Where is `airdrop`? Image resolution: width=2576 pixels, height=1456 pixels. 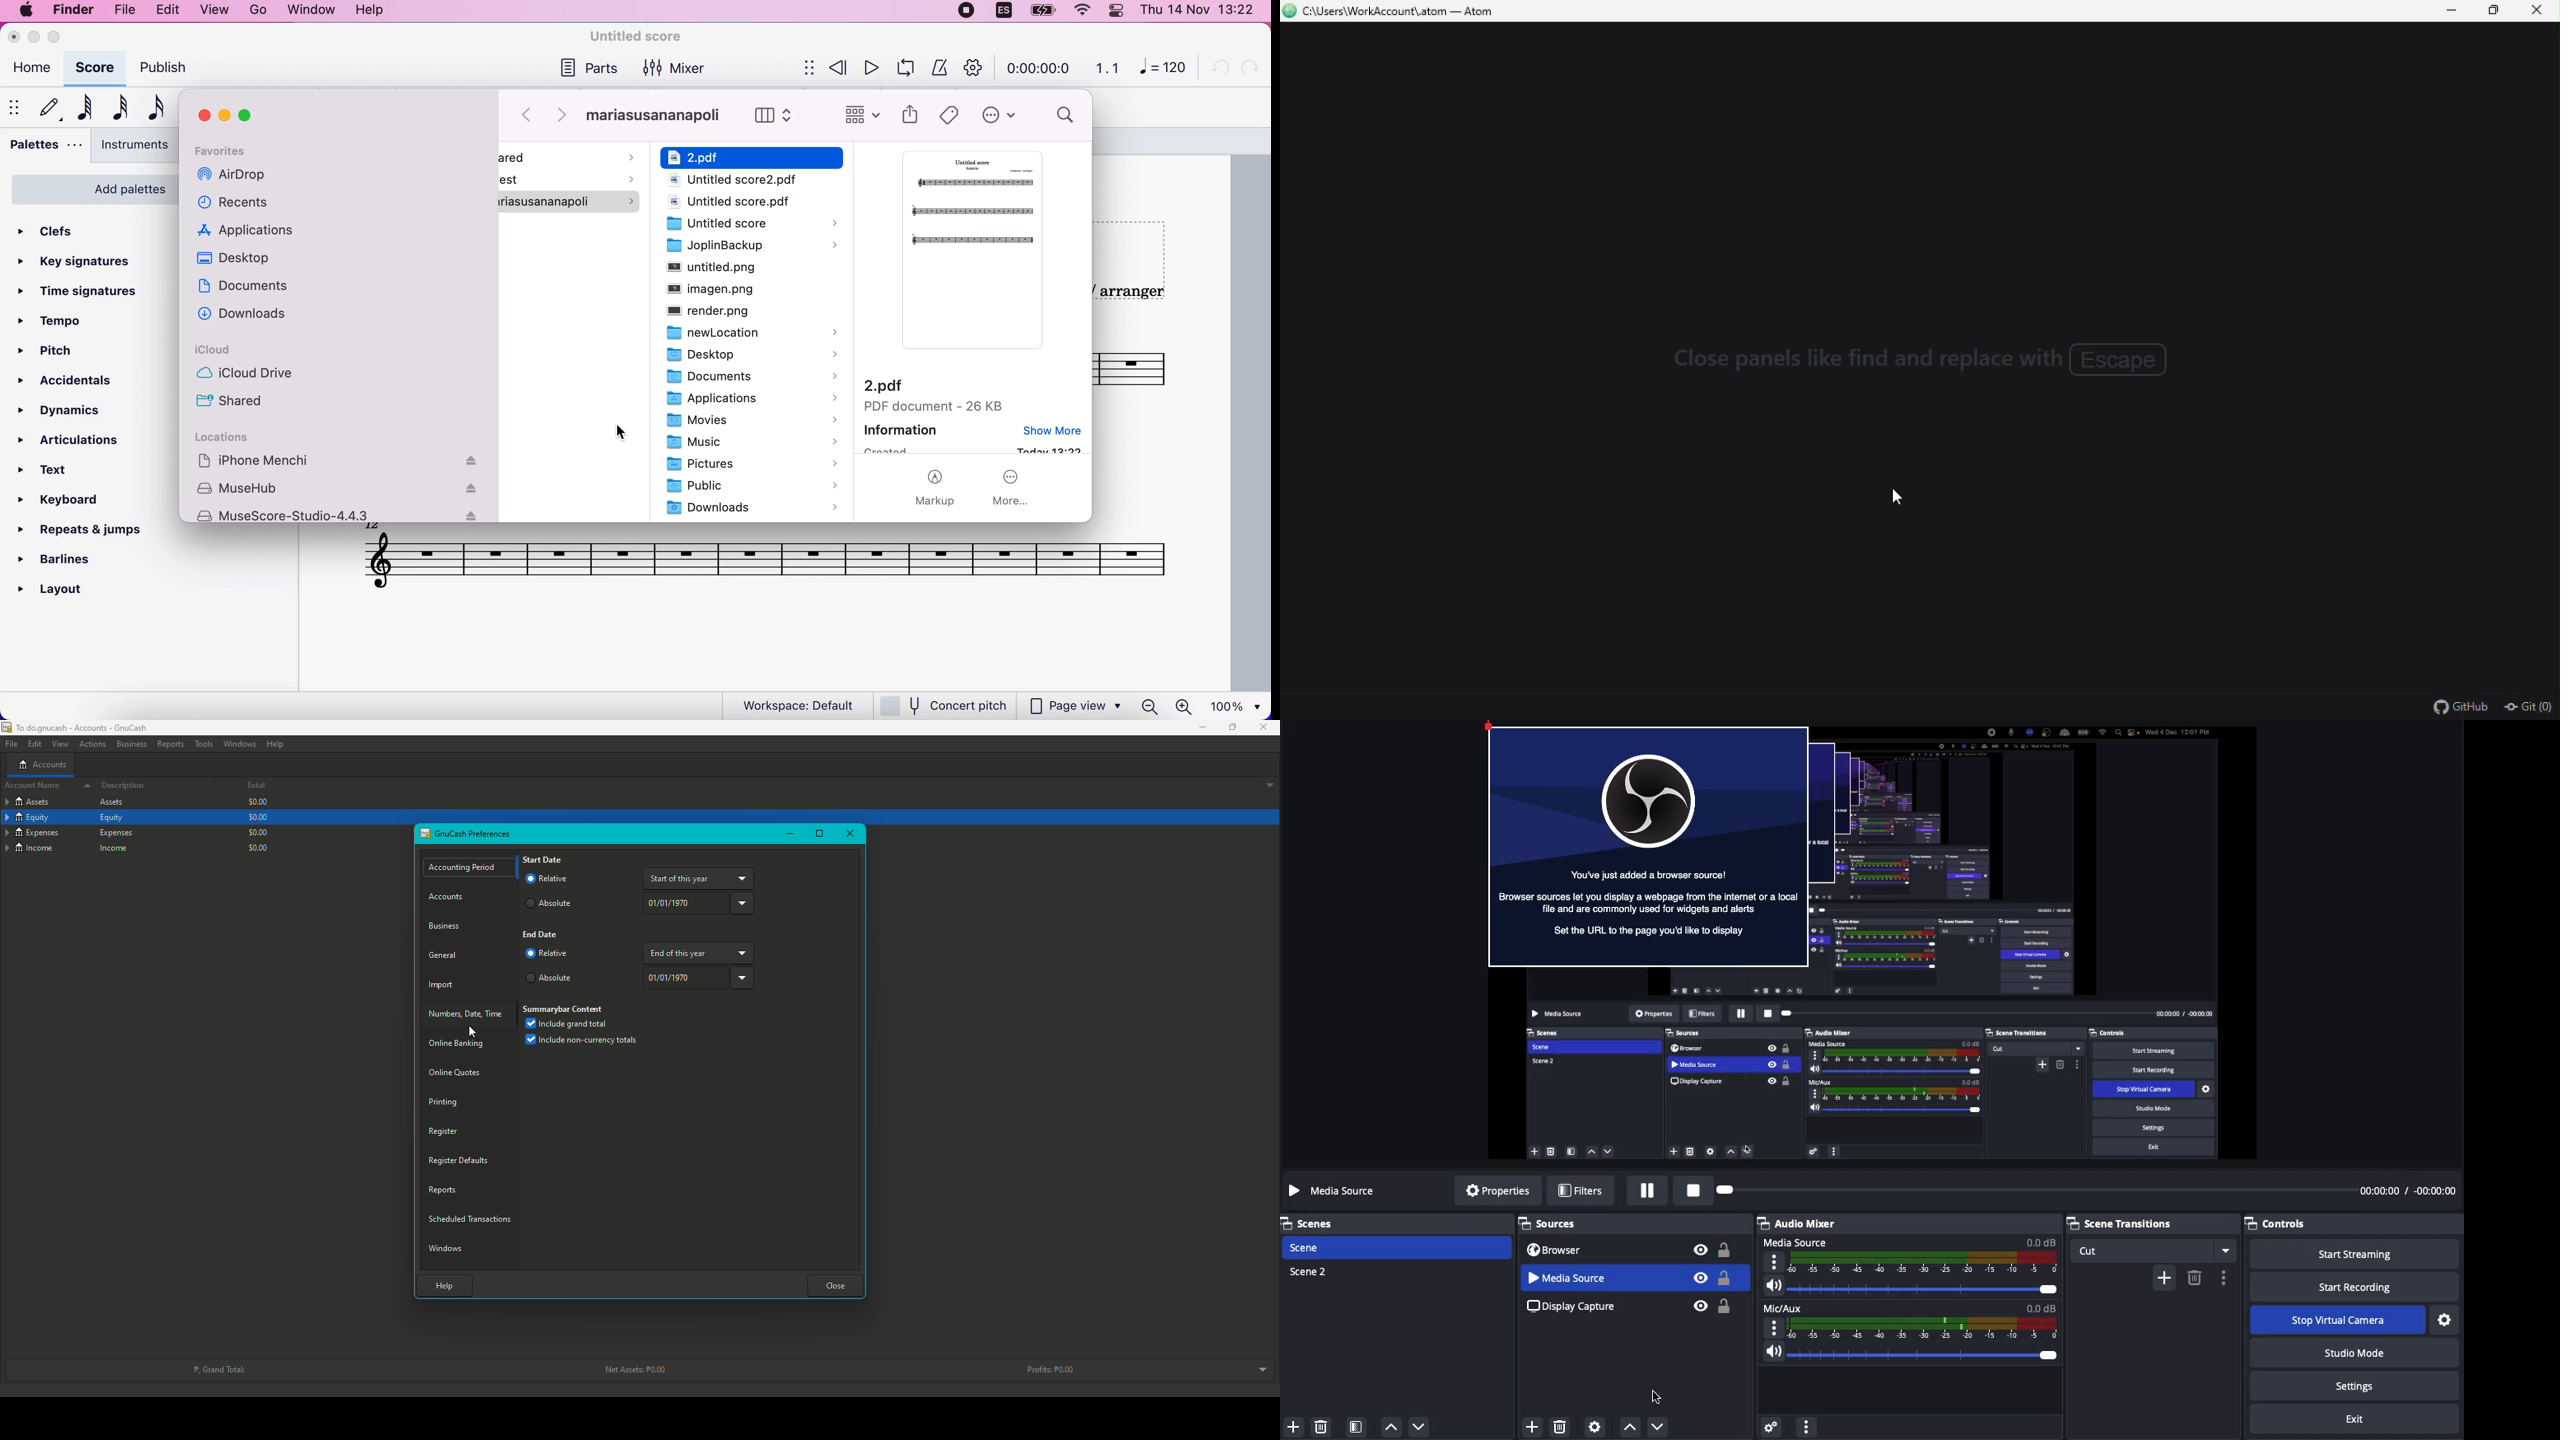 airdrop is located at coordinates (237, 177).